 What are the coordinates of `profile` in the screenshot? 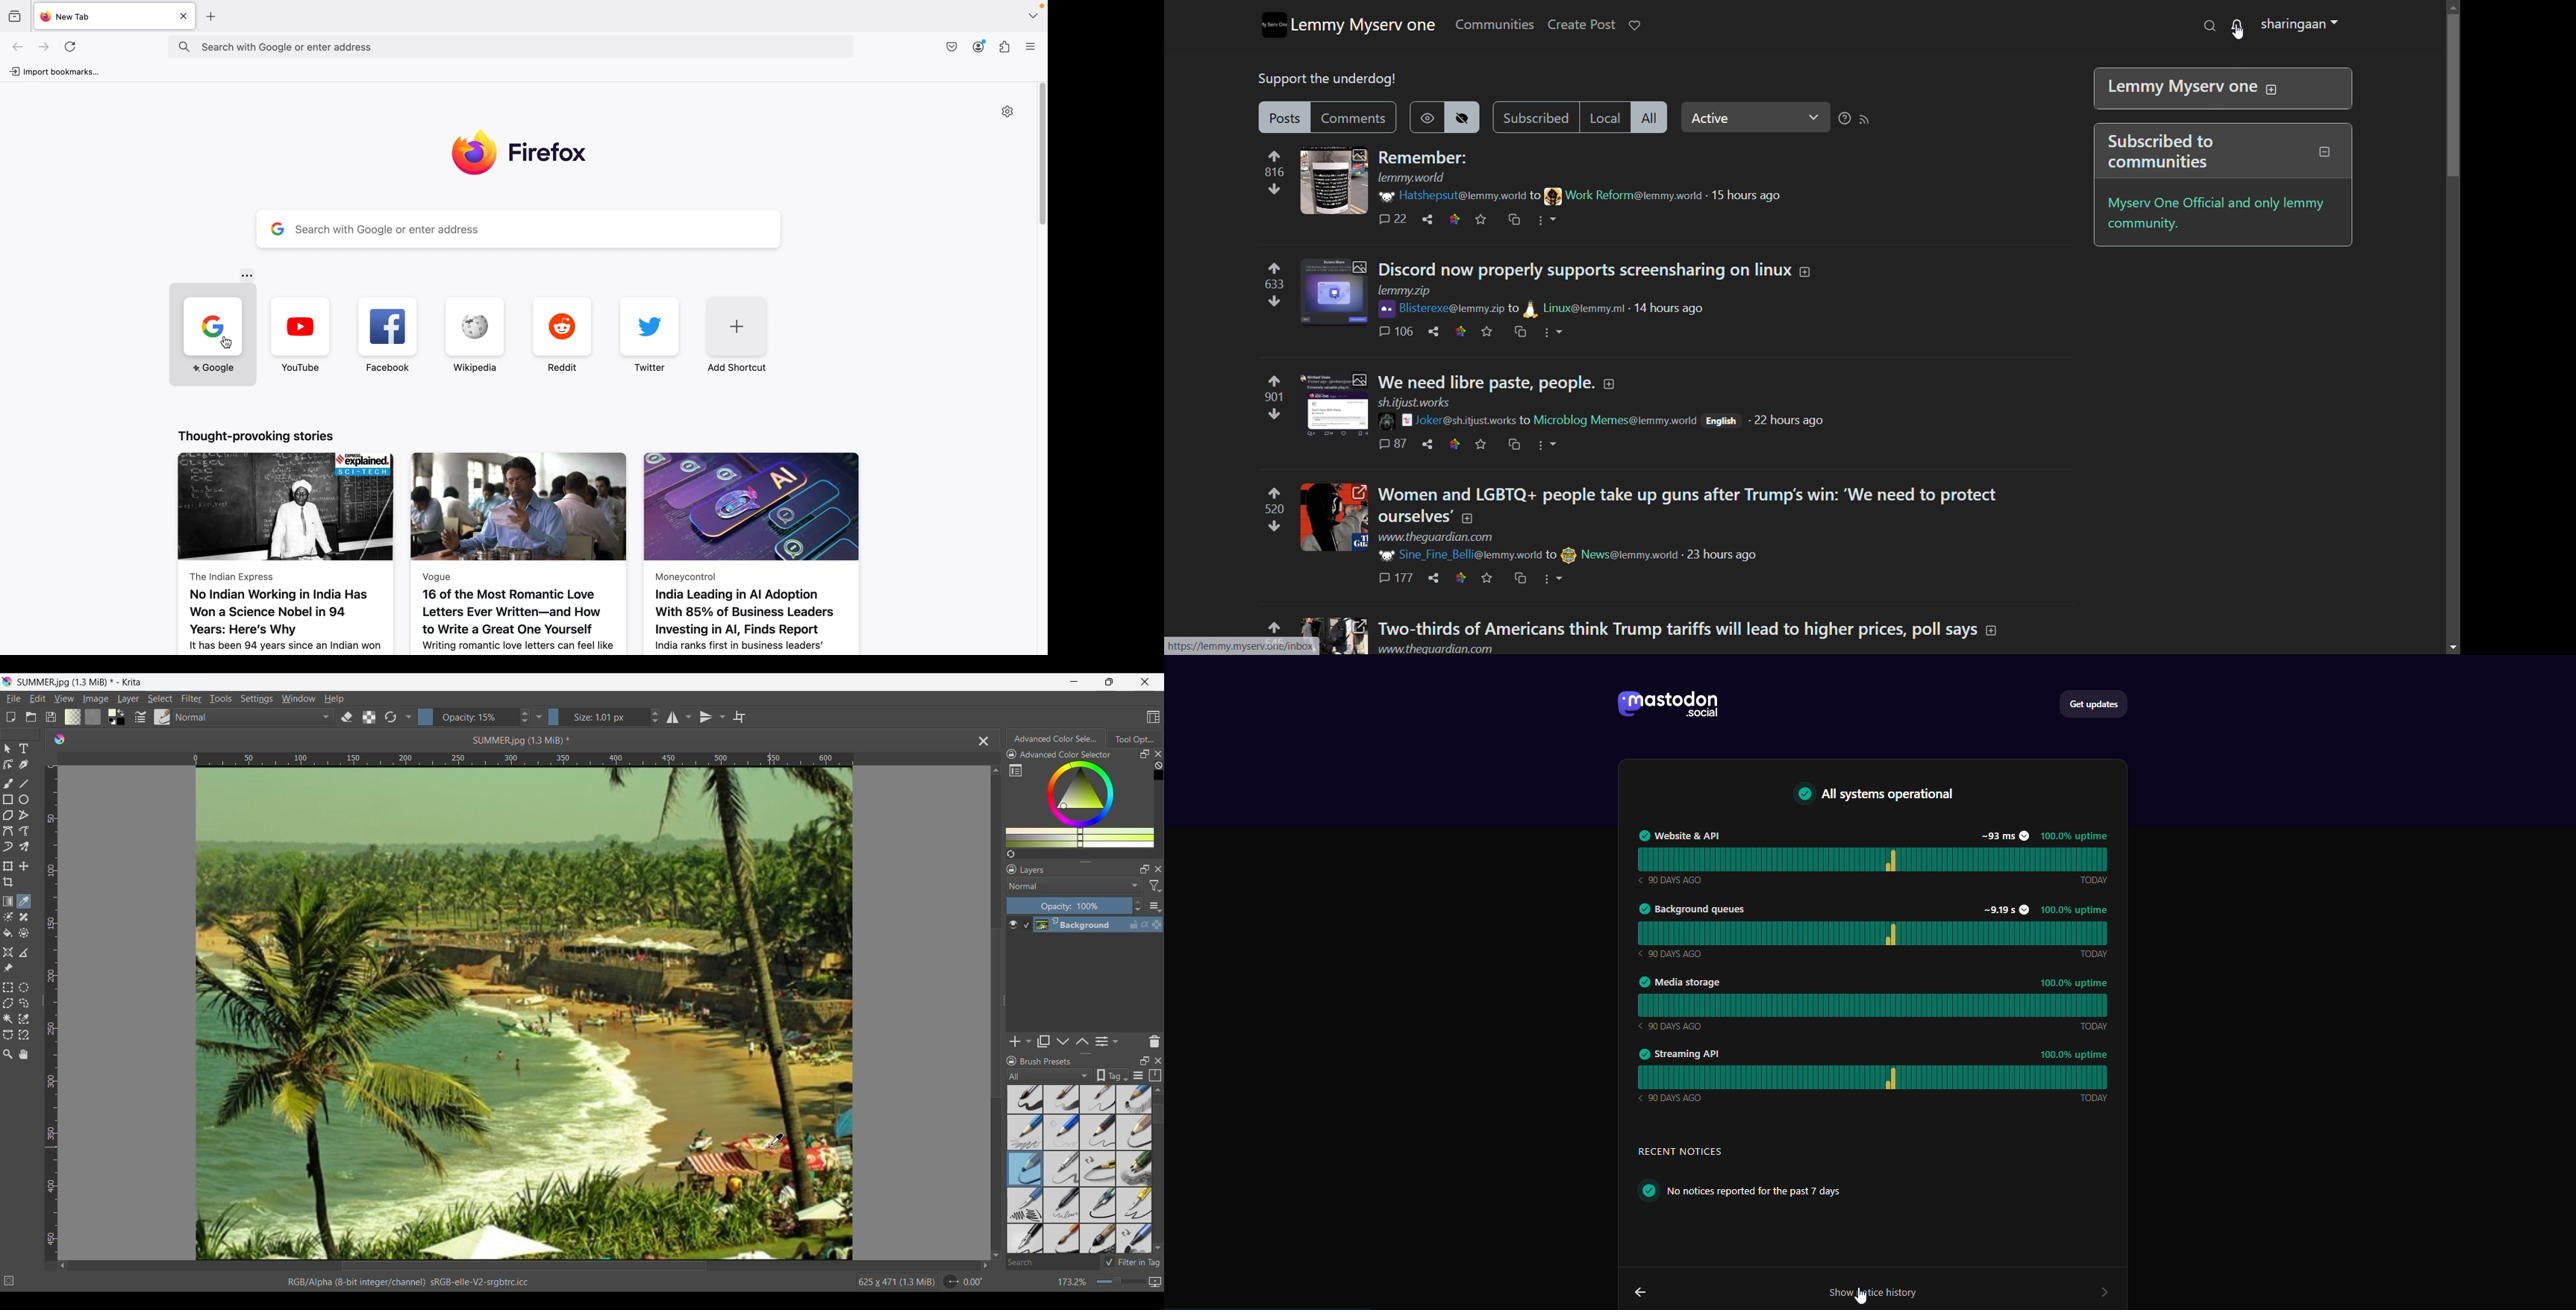 It's located at (979, 47).